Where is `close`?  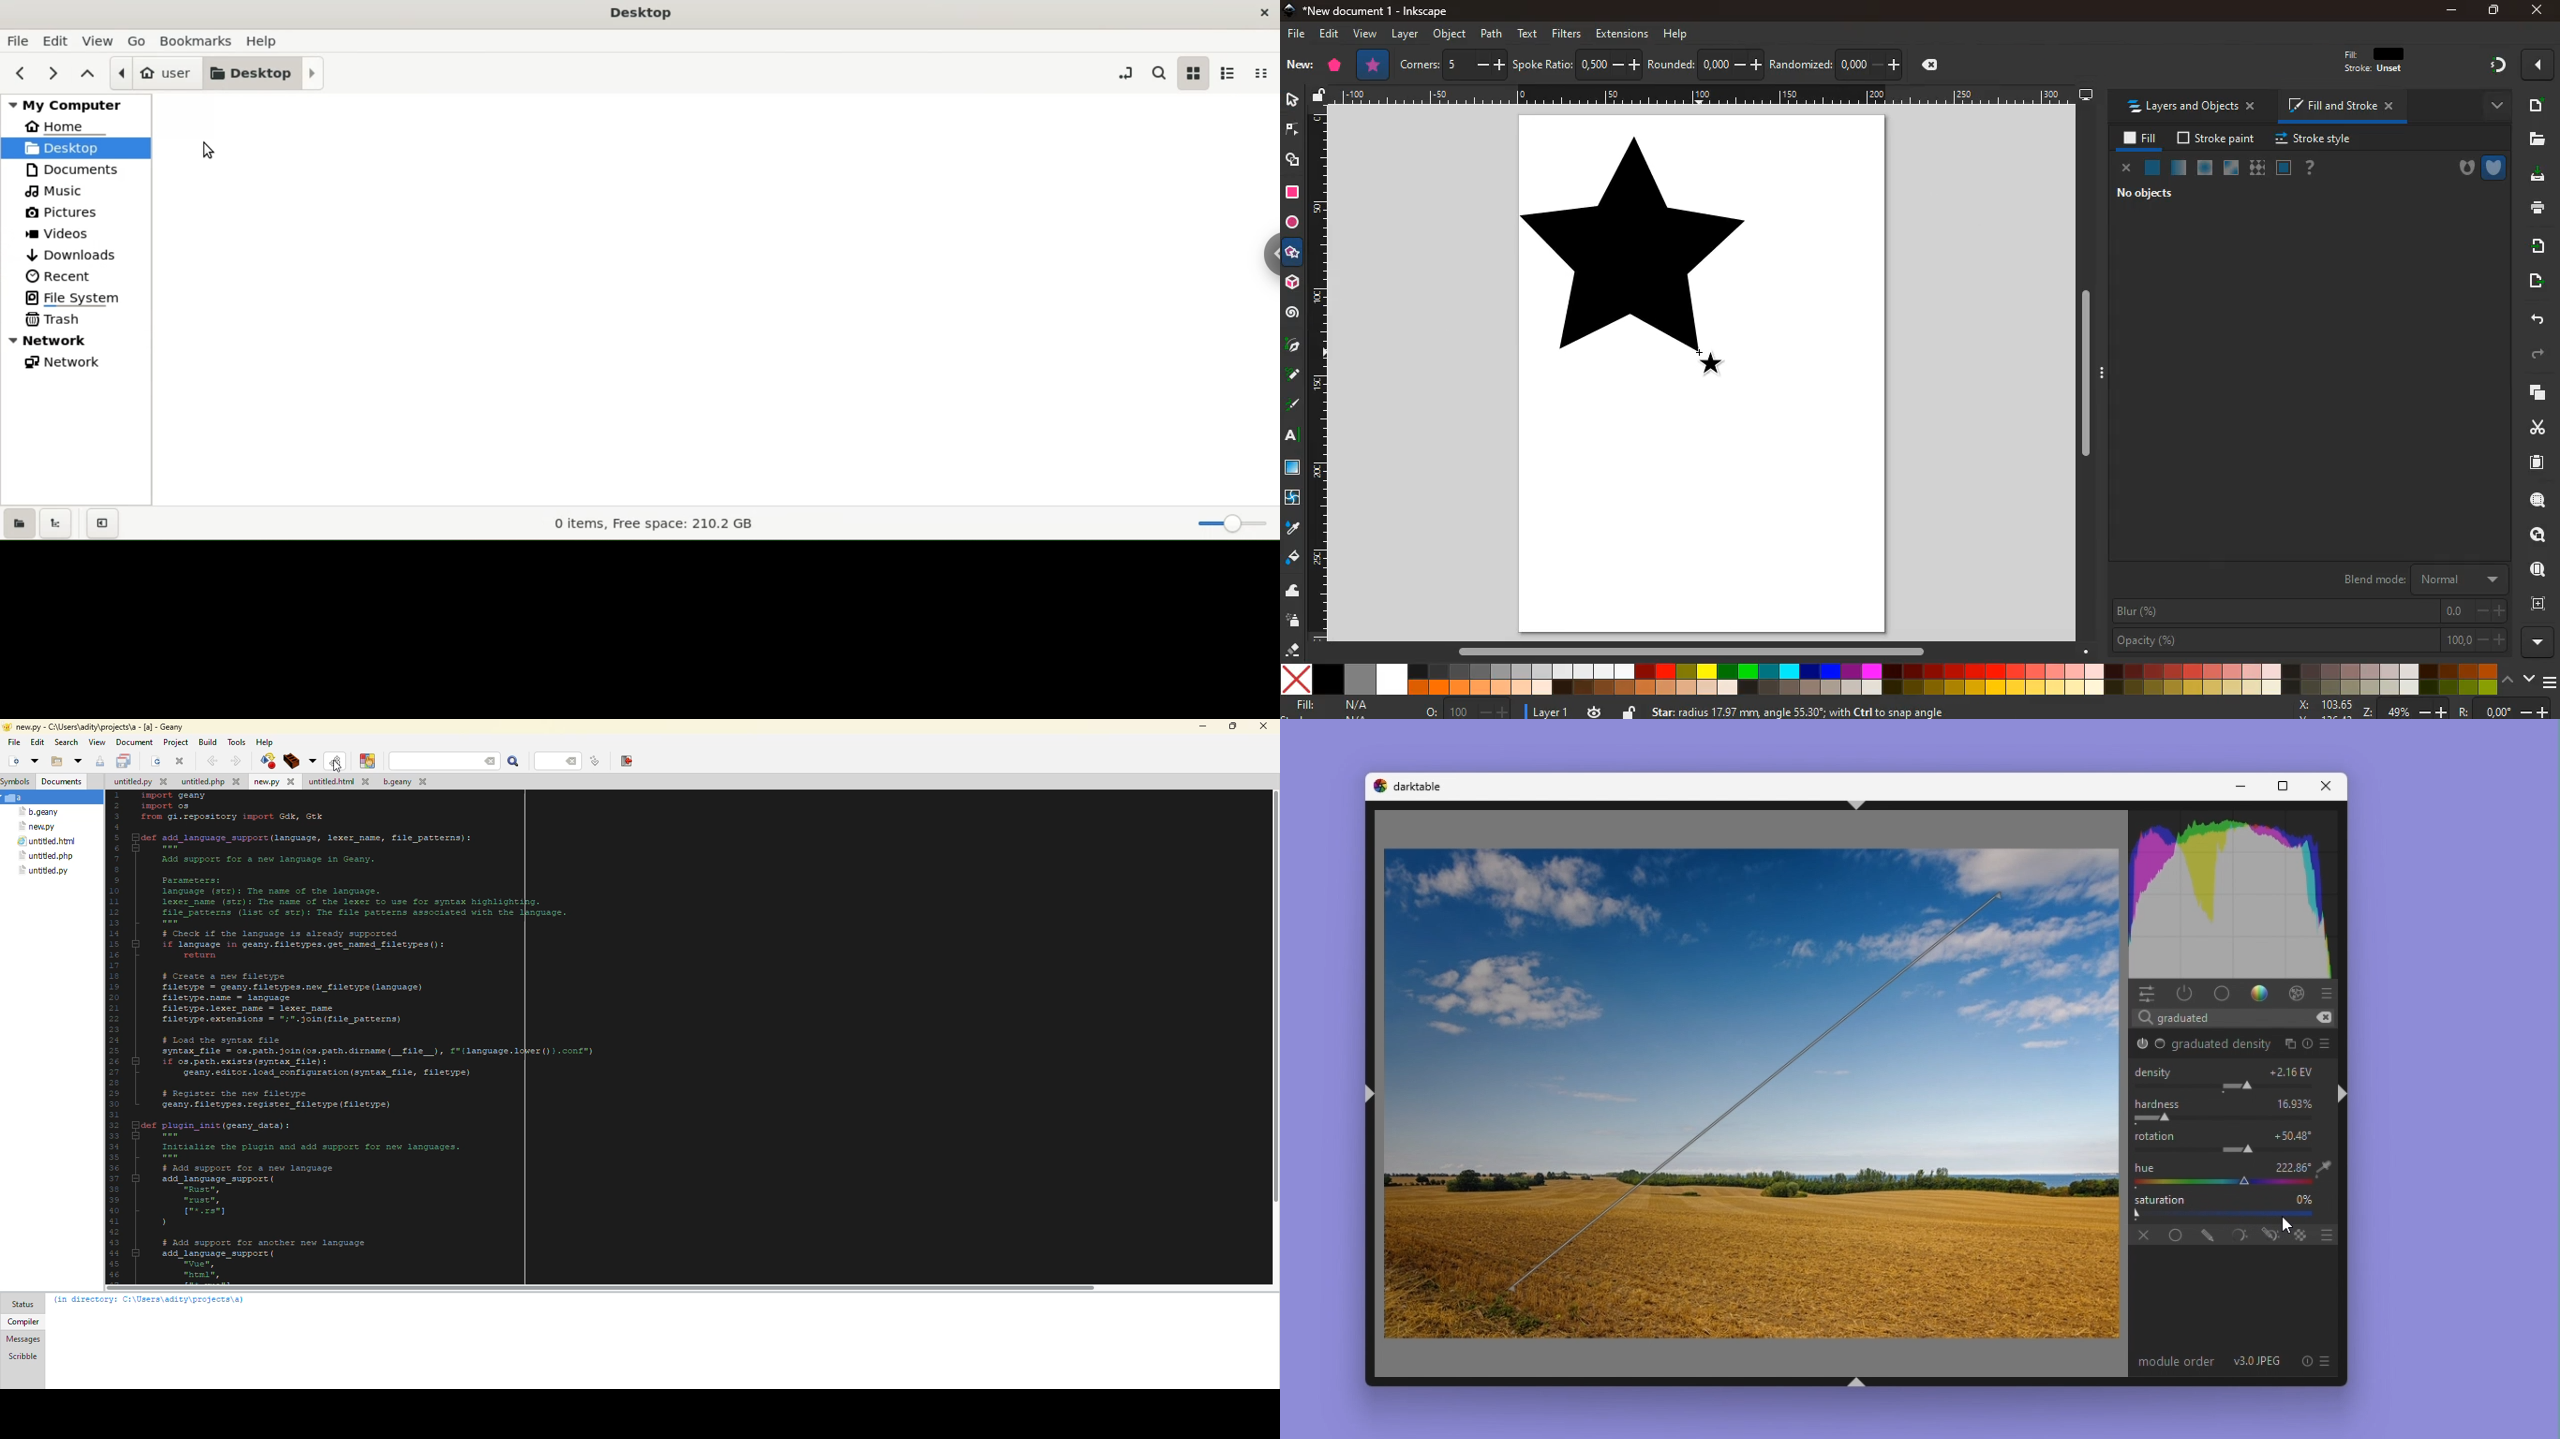 close is located at coordinates (2126, 169).